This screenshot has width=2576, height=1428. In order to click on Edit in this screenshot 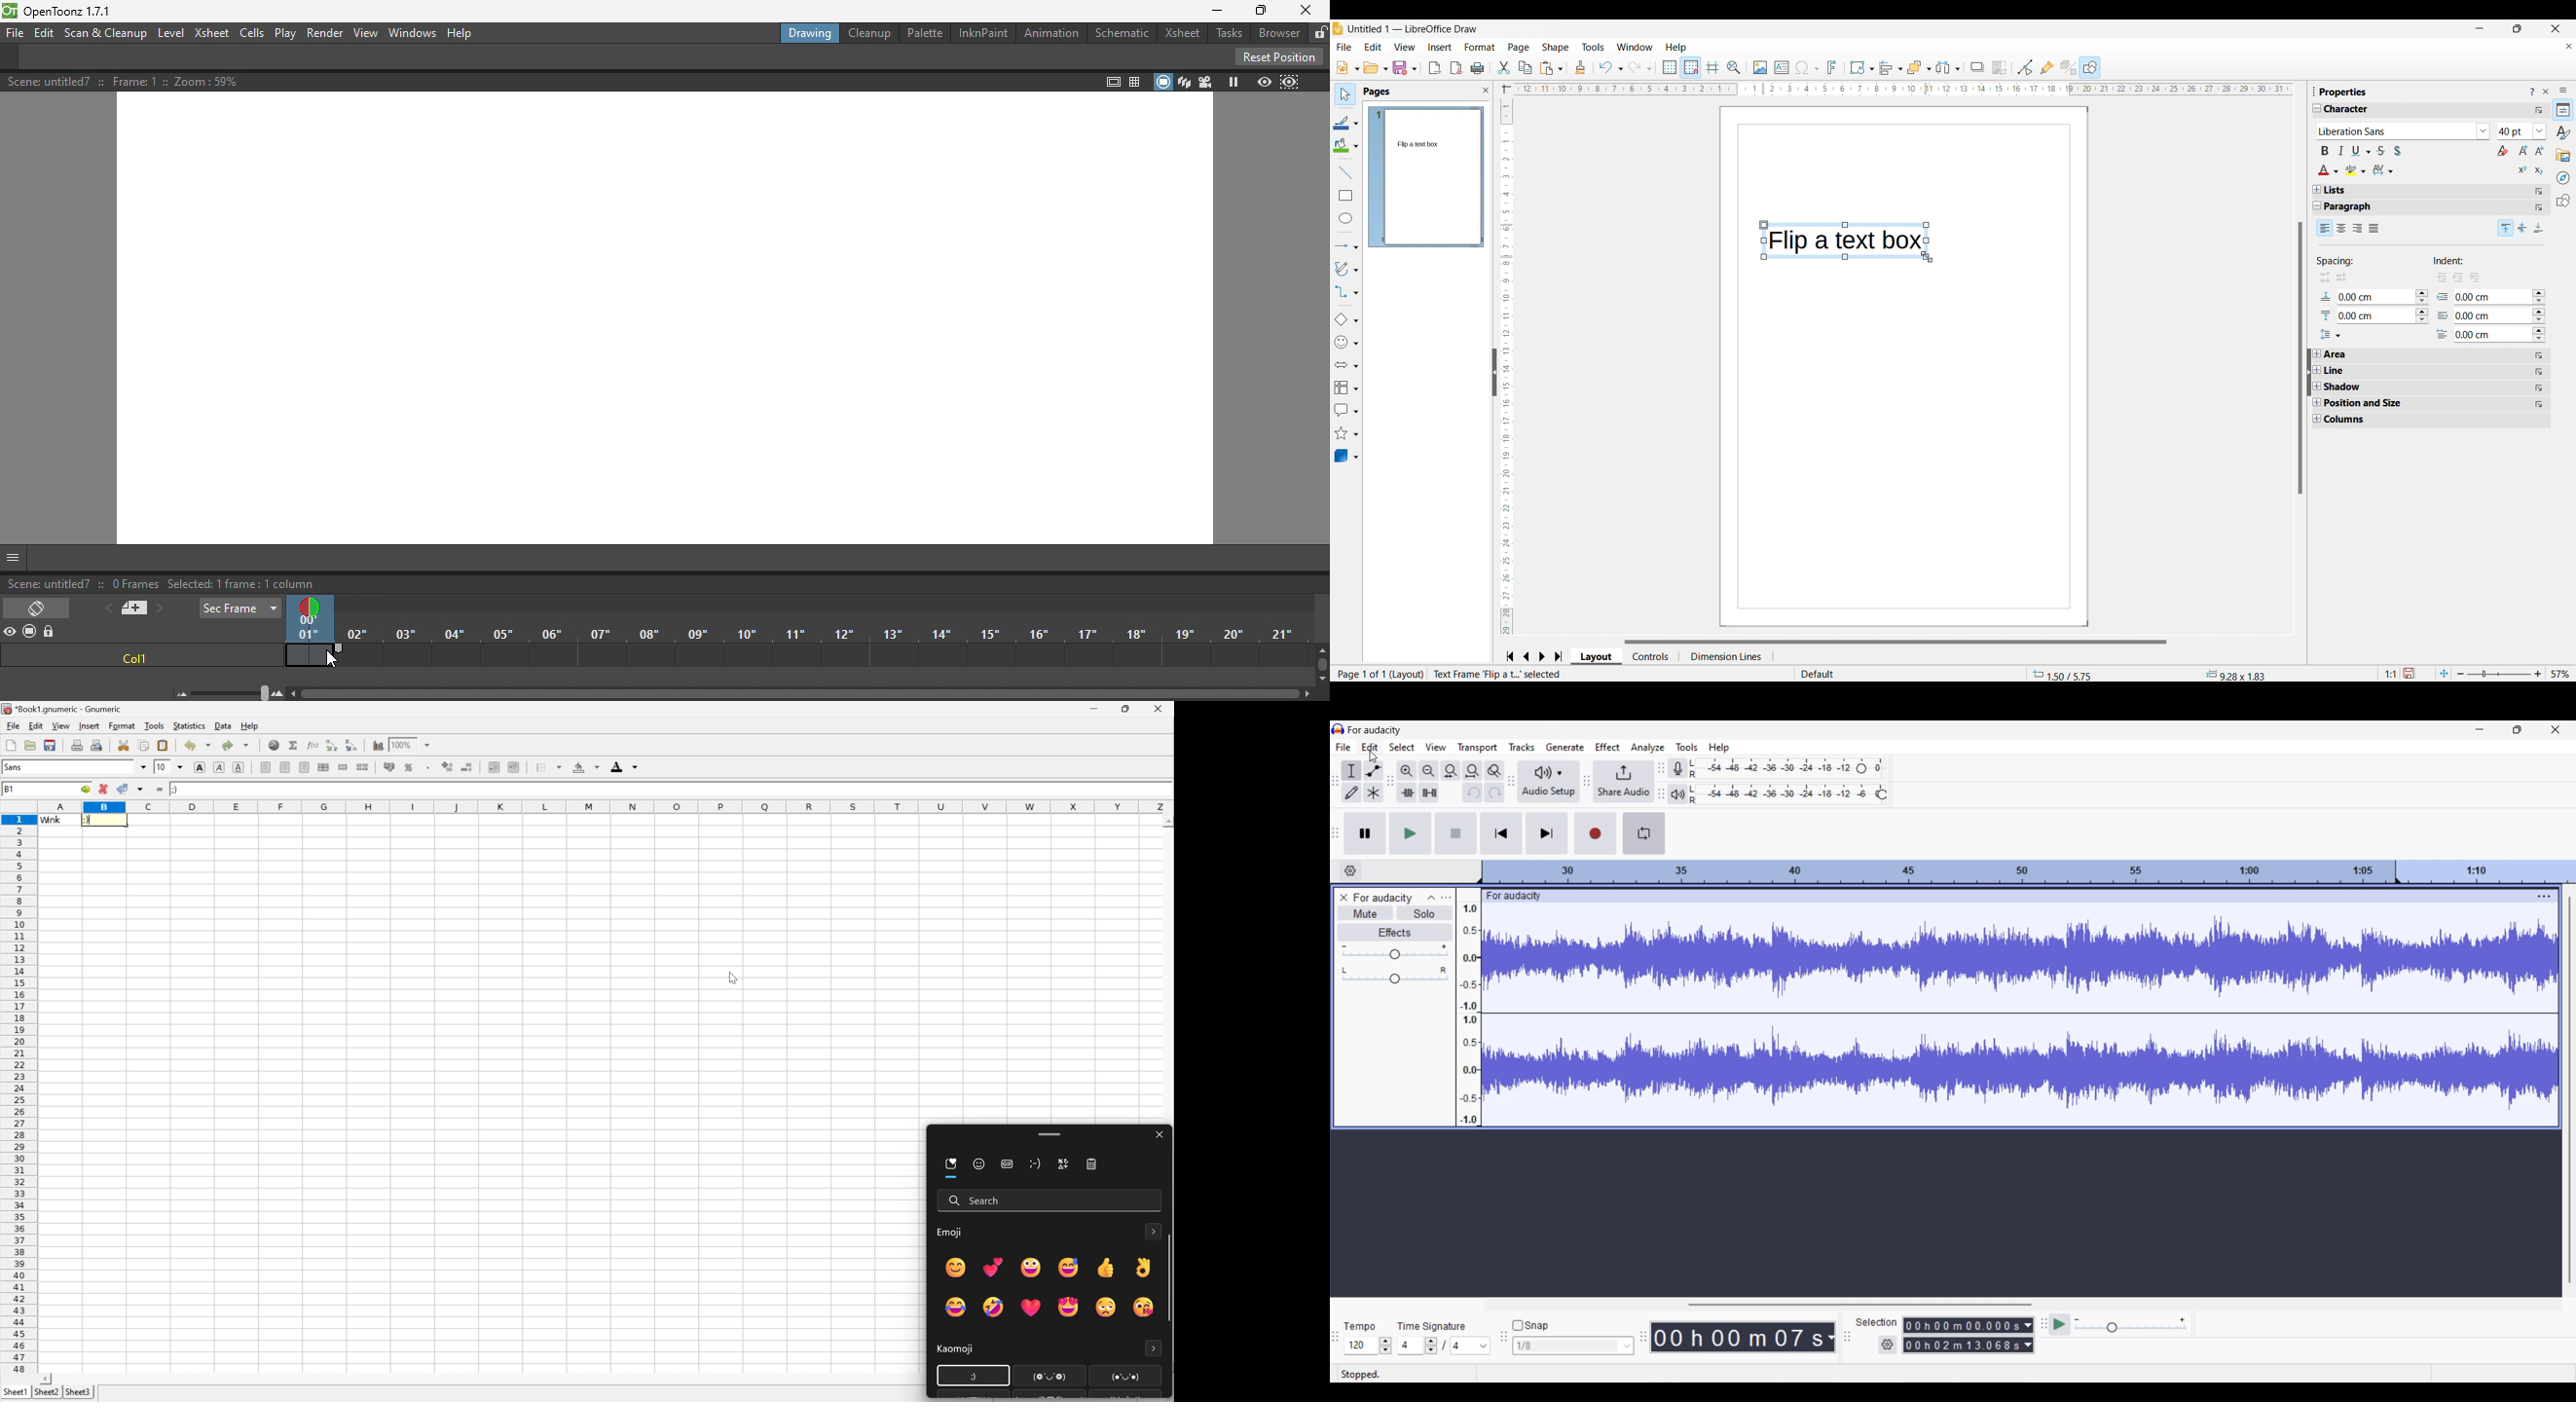, I will do `click(47, 34)`.